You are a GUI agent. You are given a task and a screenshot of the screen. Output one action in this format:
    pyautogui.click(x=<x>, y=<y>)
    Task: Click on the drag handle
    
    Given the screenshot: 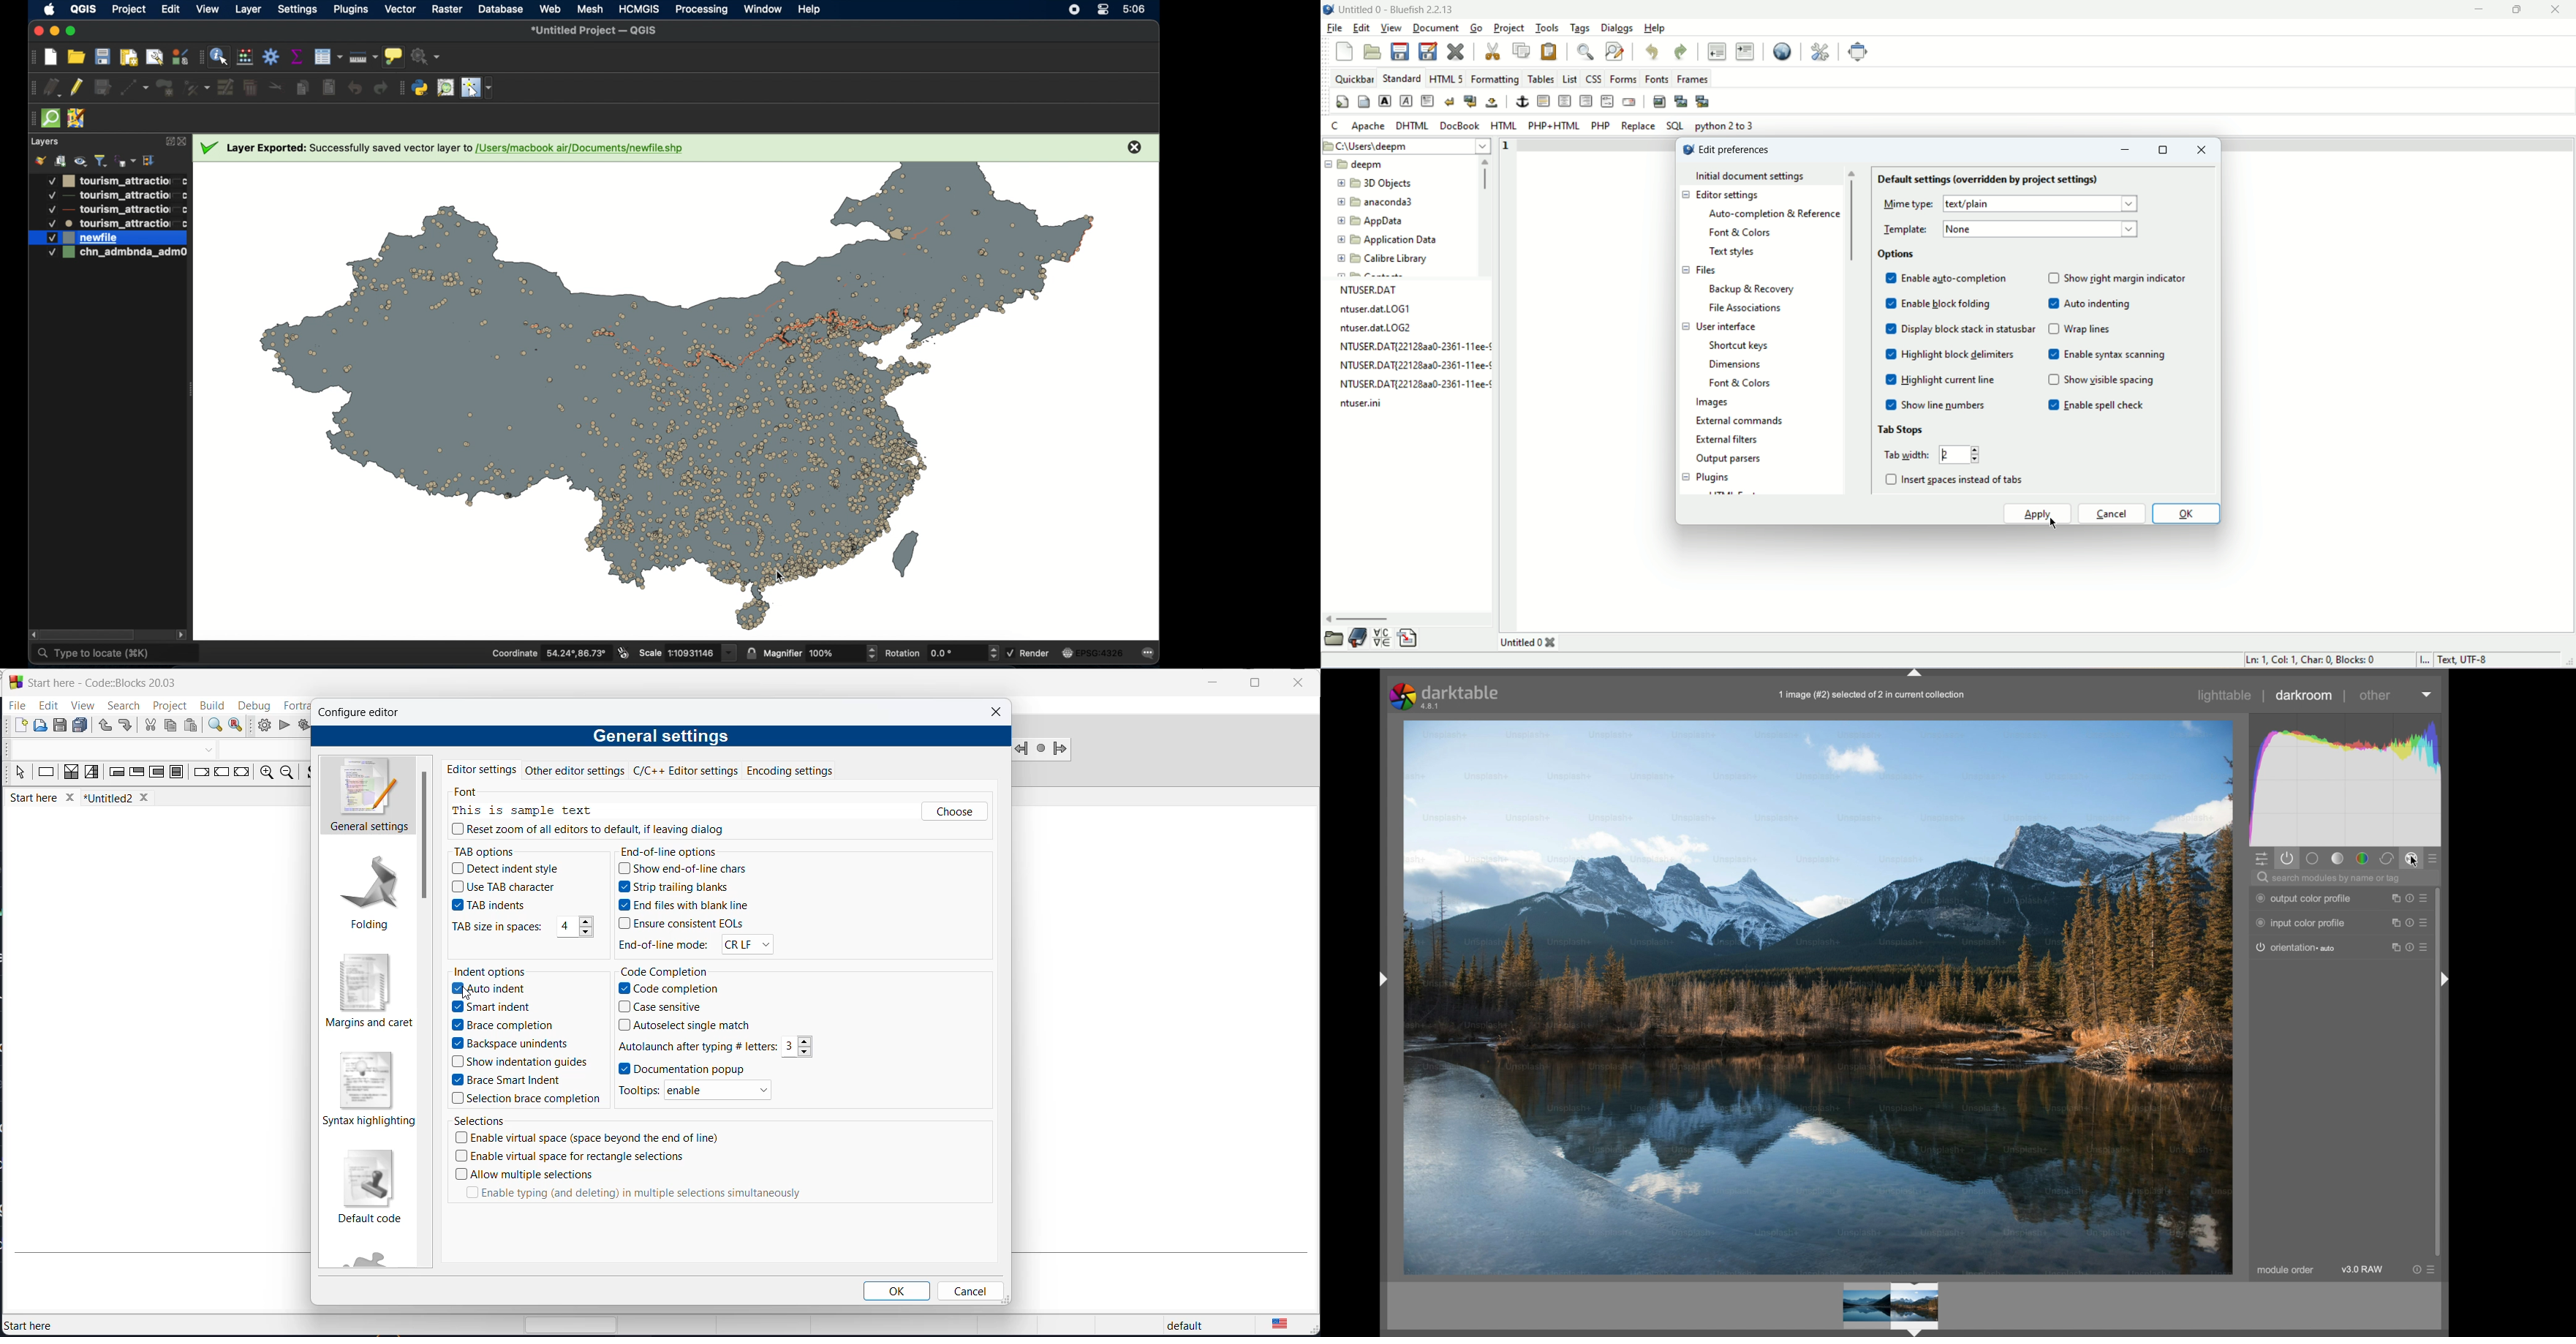 What is the action you would take?
    pyautogui.click(x=2446, y=979)
    